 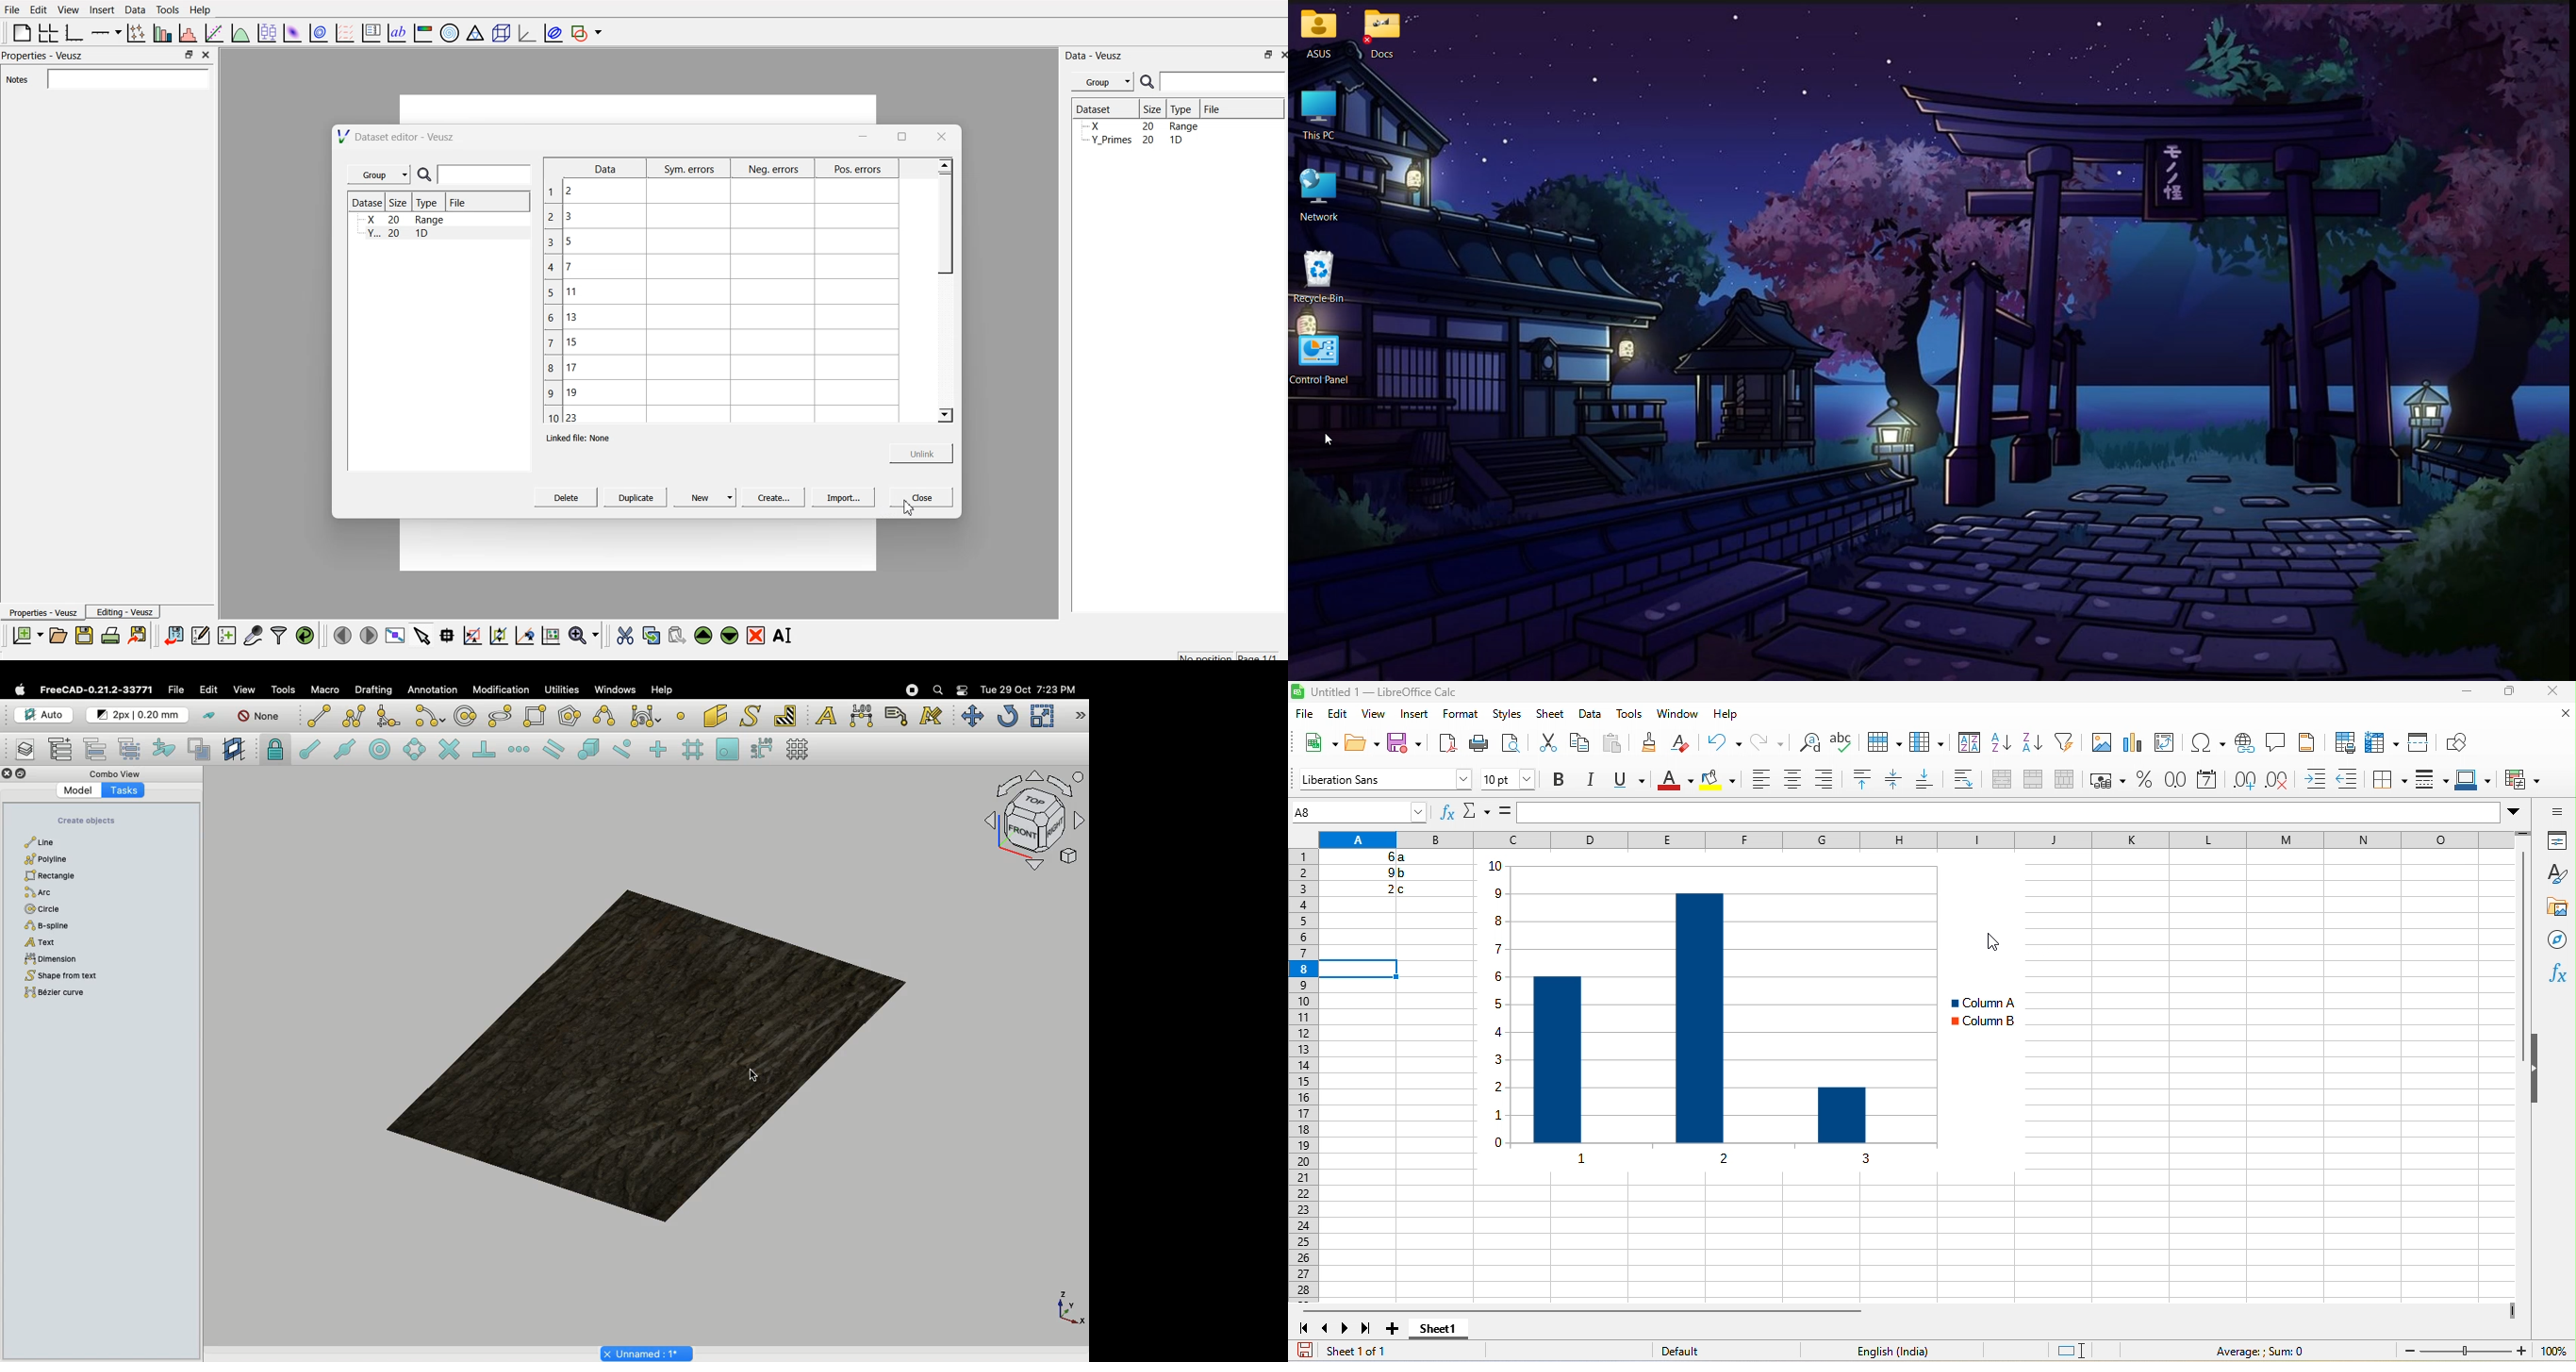 What do you see at coordinates (1503, 715) in the screenshot?
I see `styles` at bounding box center [1503, 715].